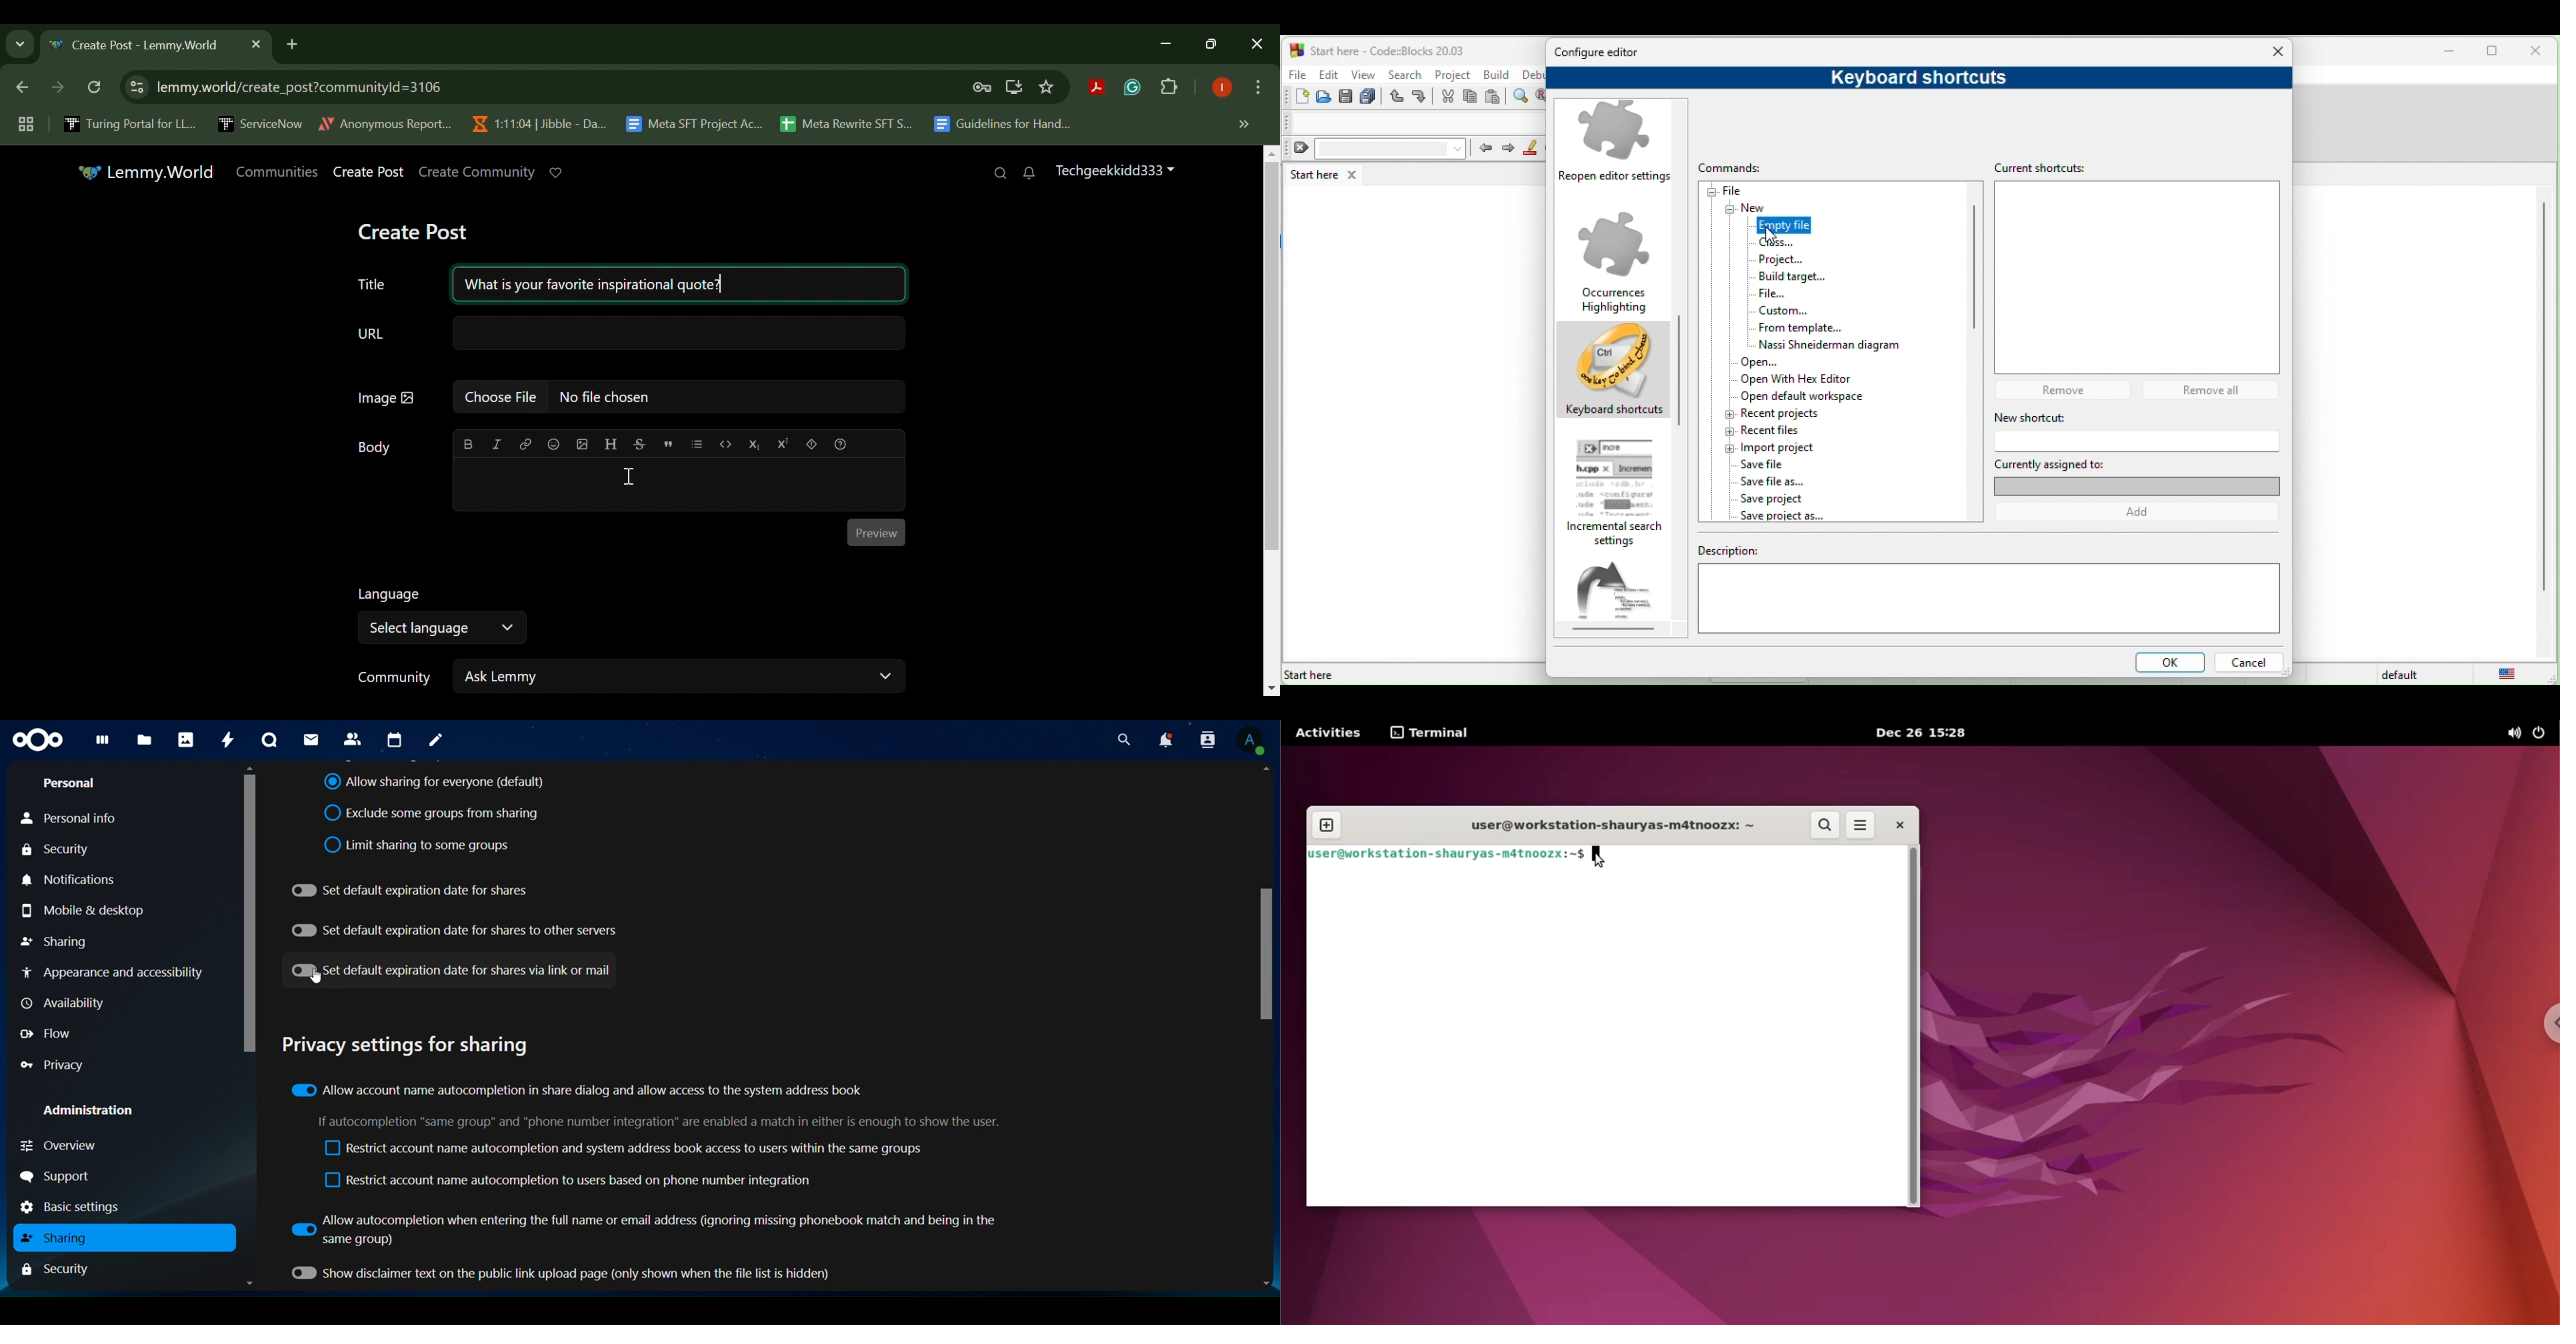  Describe the element at coordinates (2450, 52) in the screenshot. I see `minimize` at that location.